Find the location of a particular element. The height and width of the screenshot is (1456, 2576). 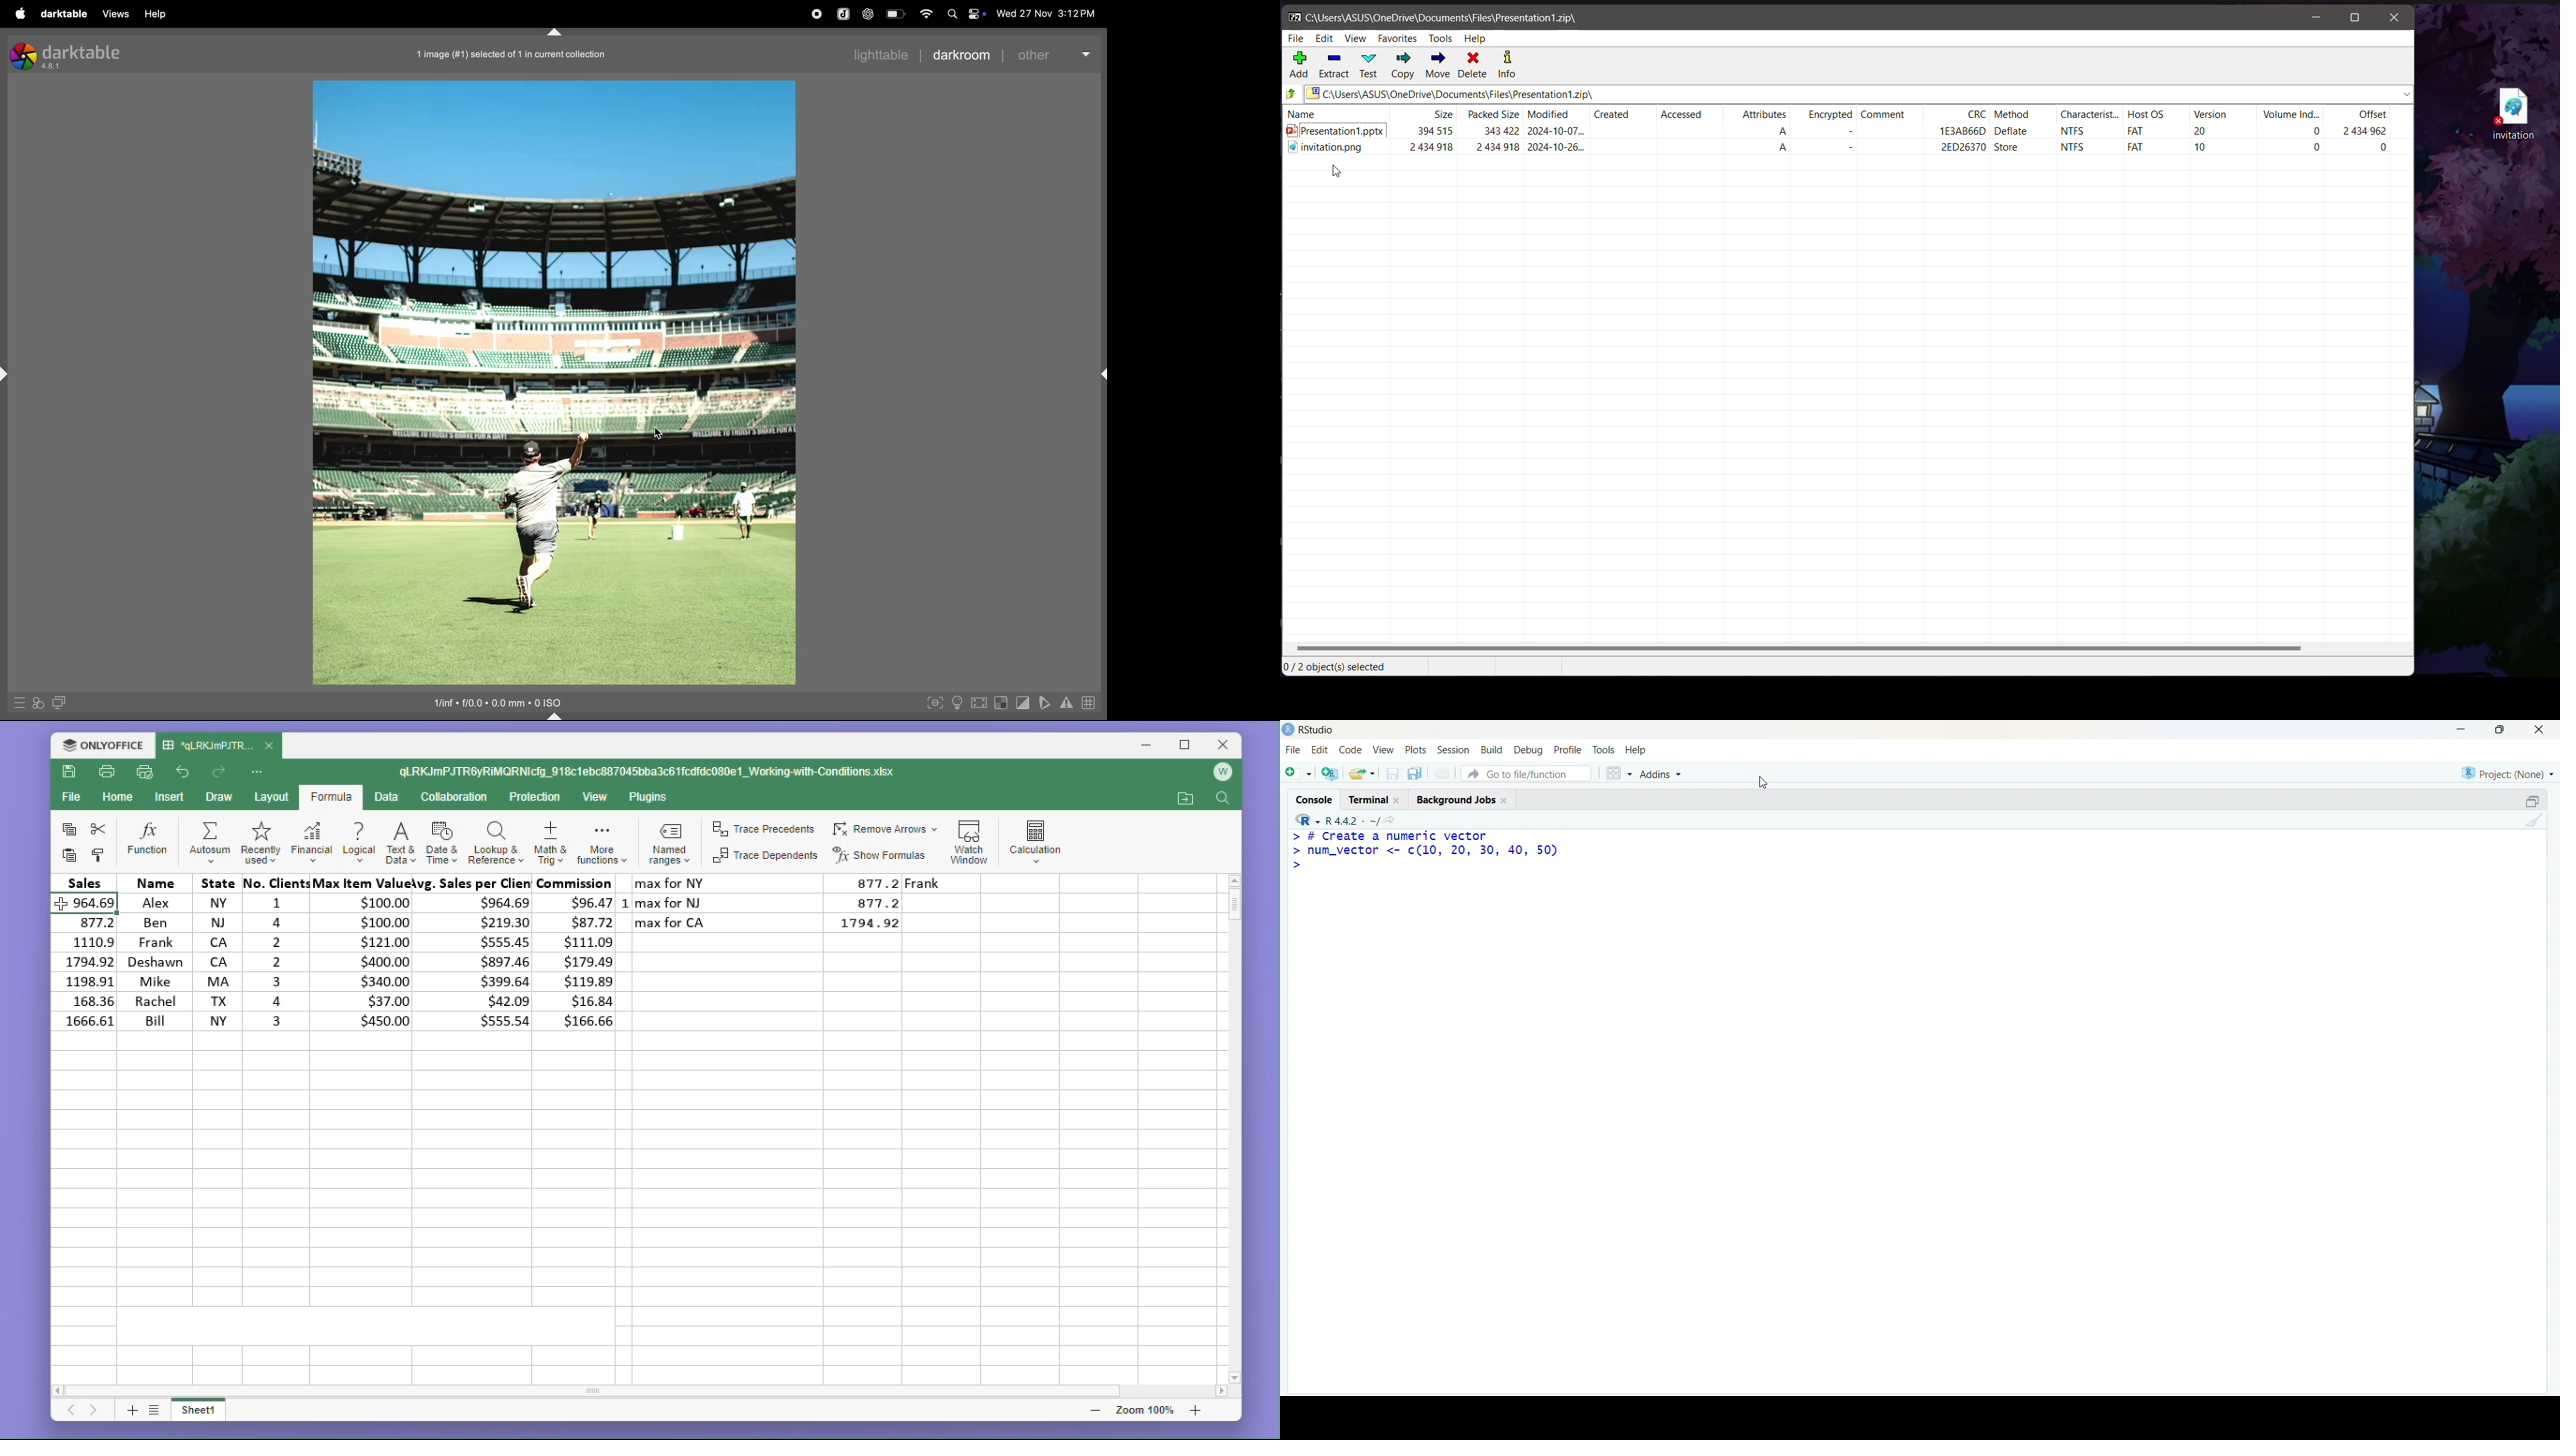

Extract is located at coordinates (1334, 66).